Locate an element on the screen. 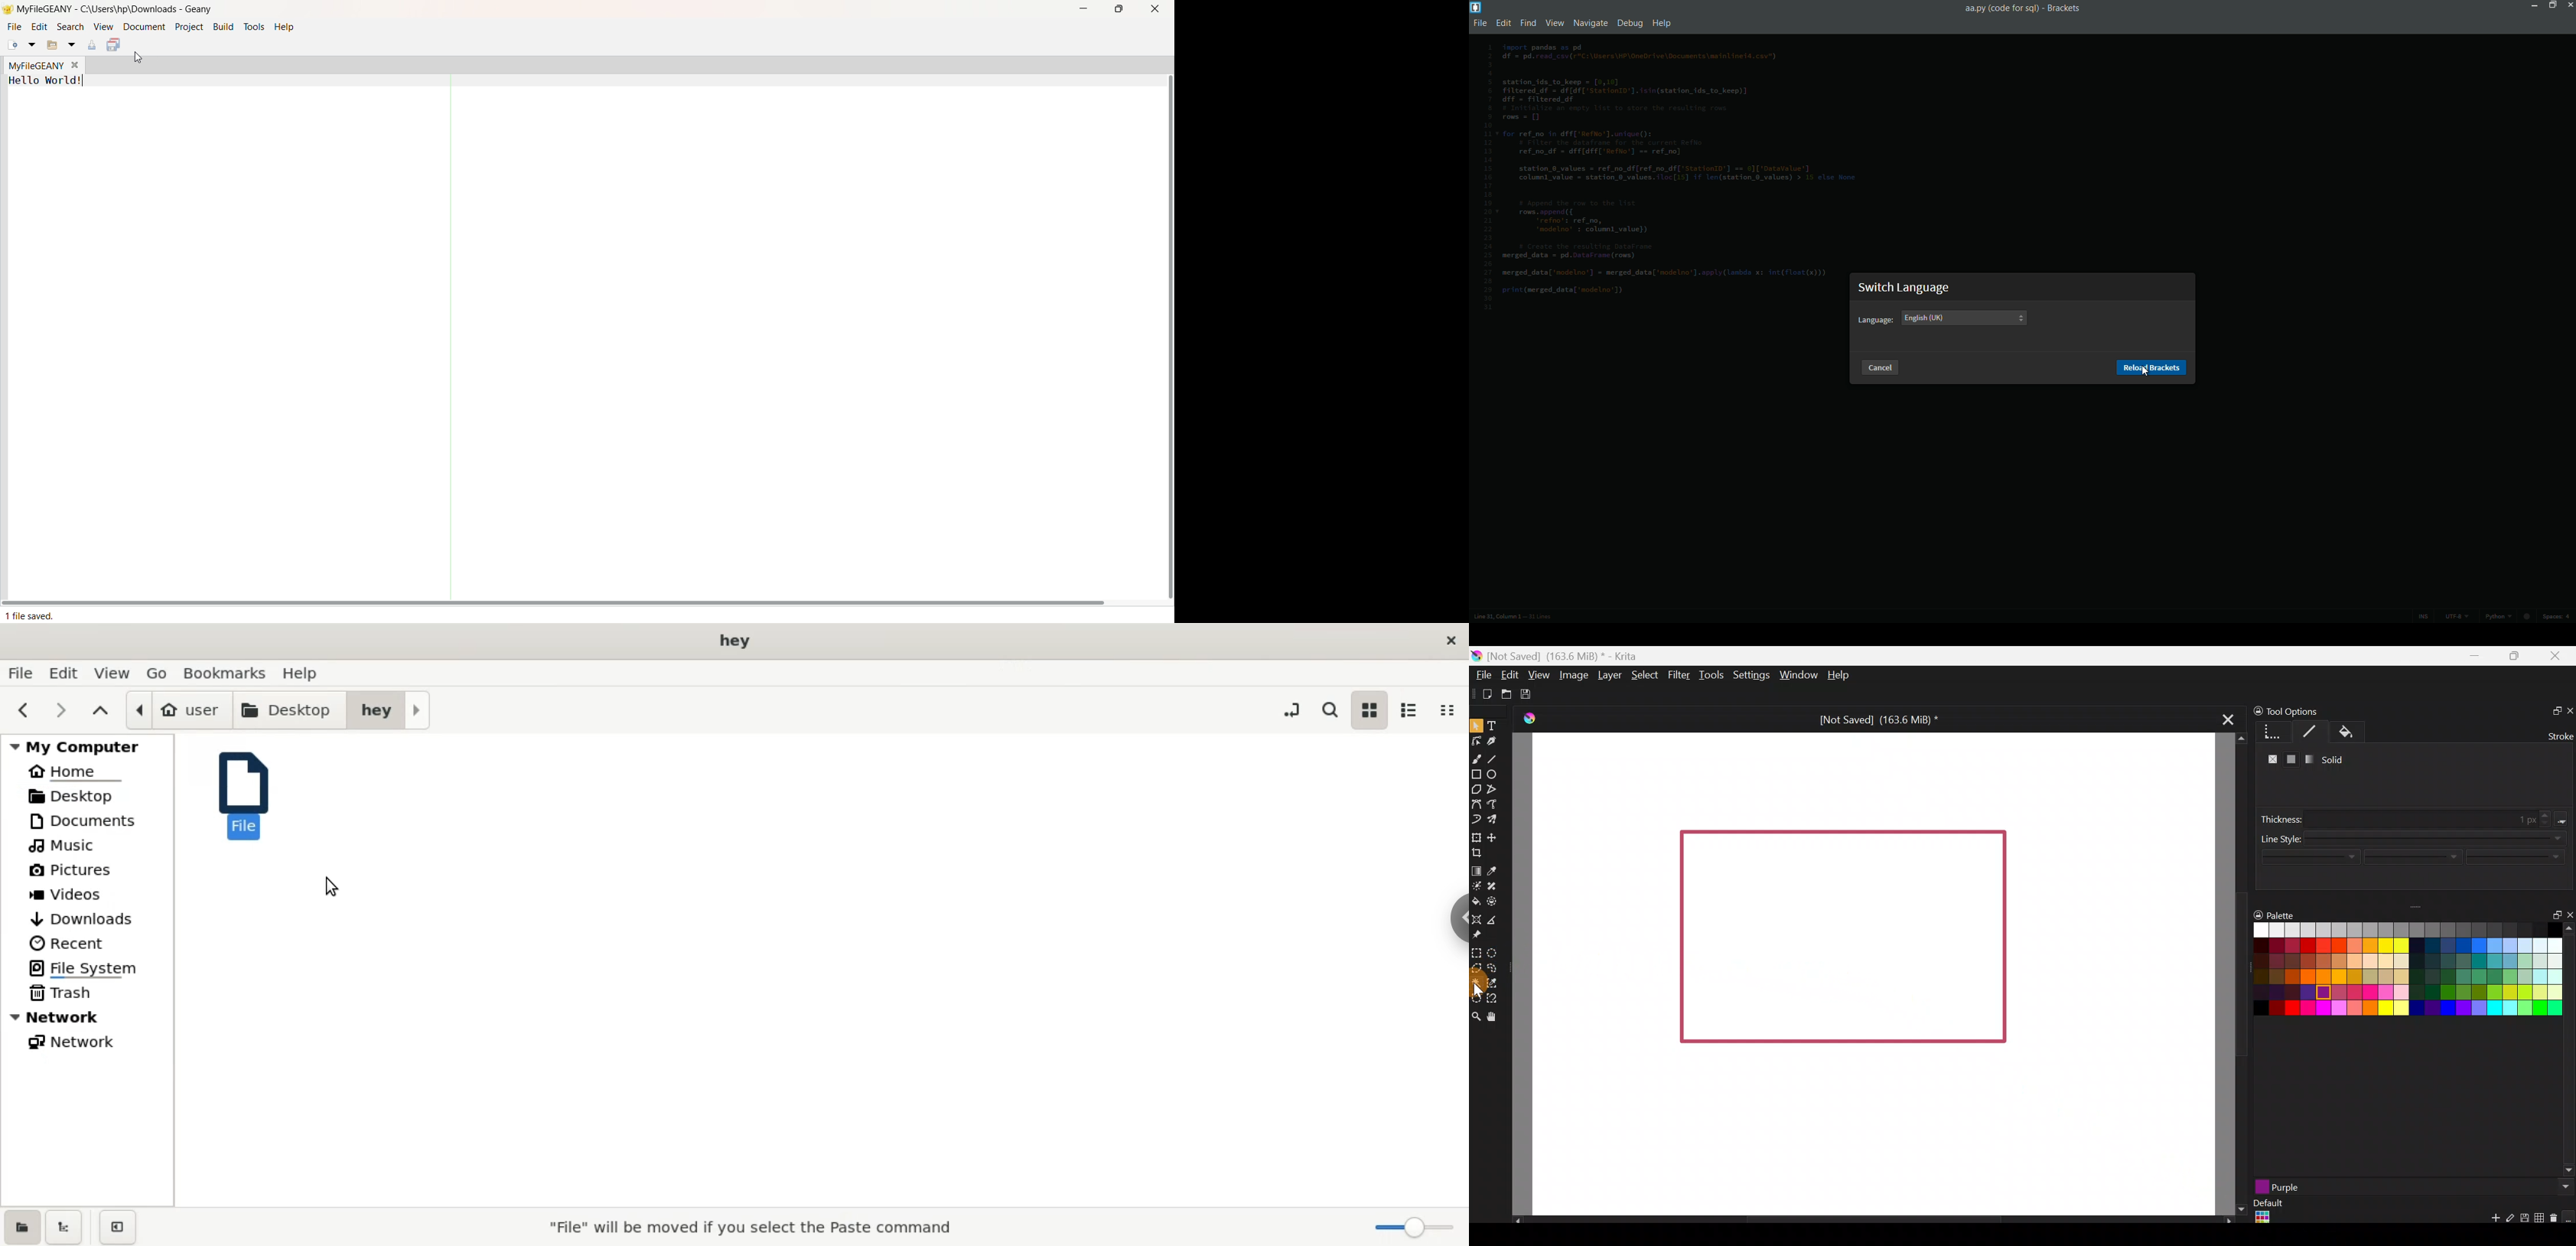 The height and width of the screenshot is (1260, 2576). Scroll bar is located at coordinates (2569, 1052).